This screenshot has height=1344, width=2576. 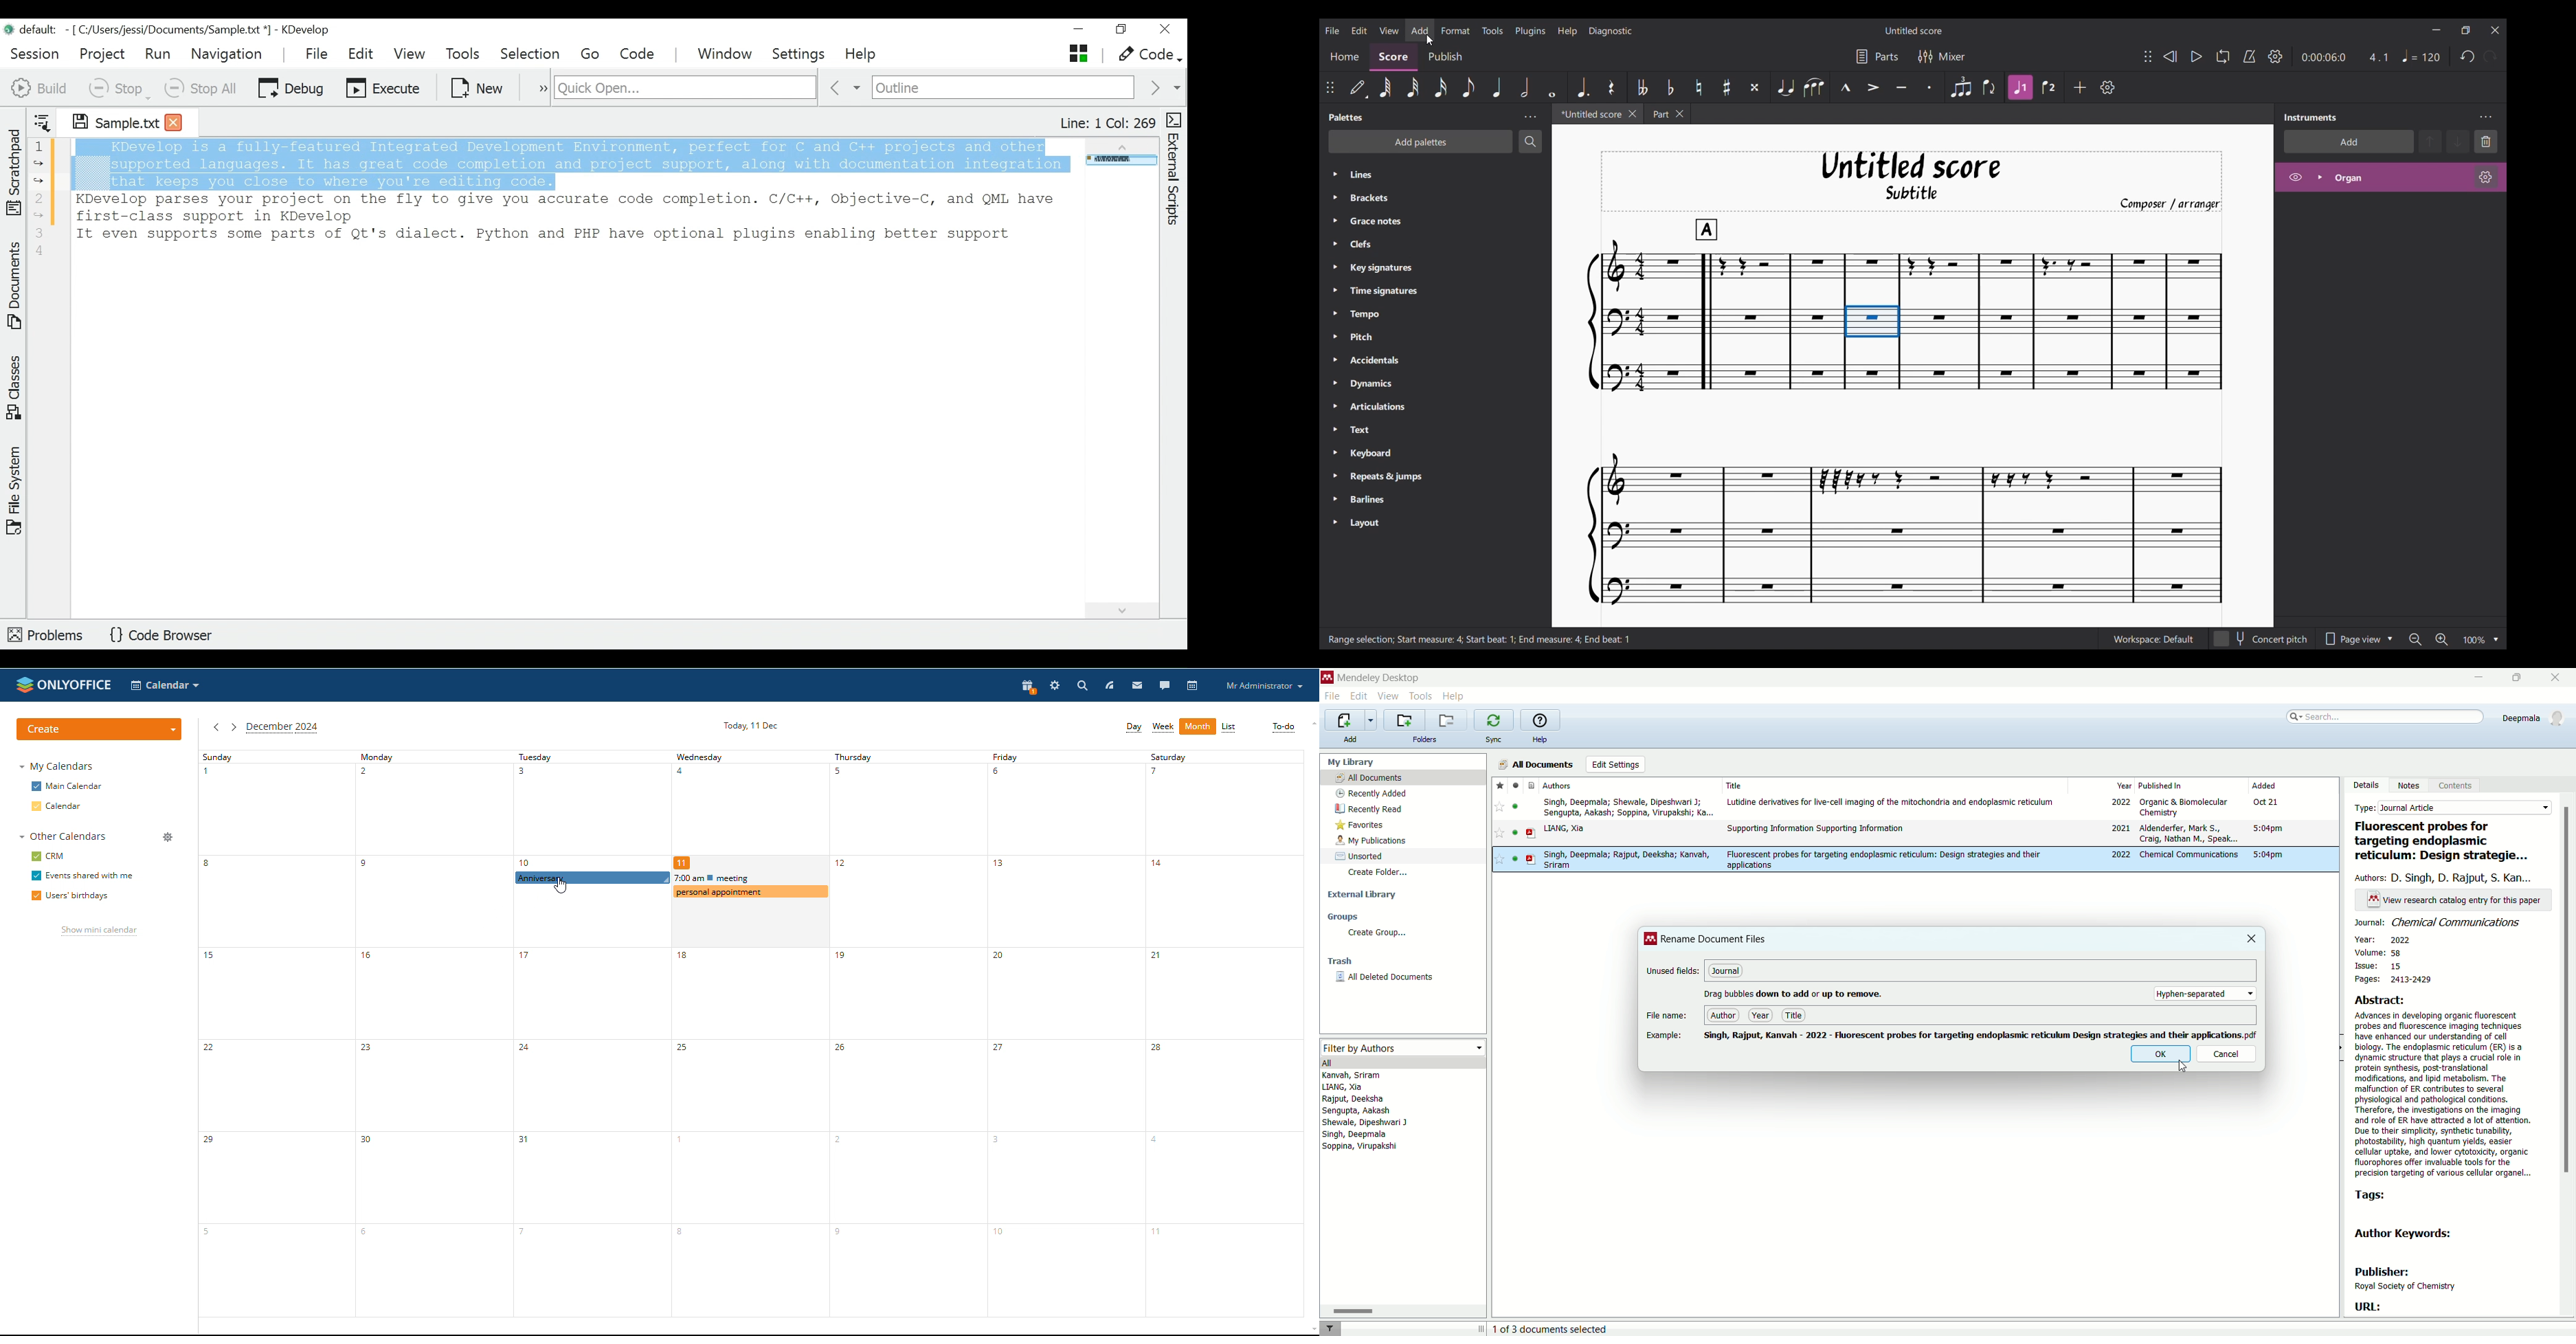 I want to click on all documents, so click(x=1537, y=763).